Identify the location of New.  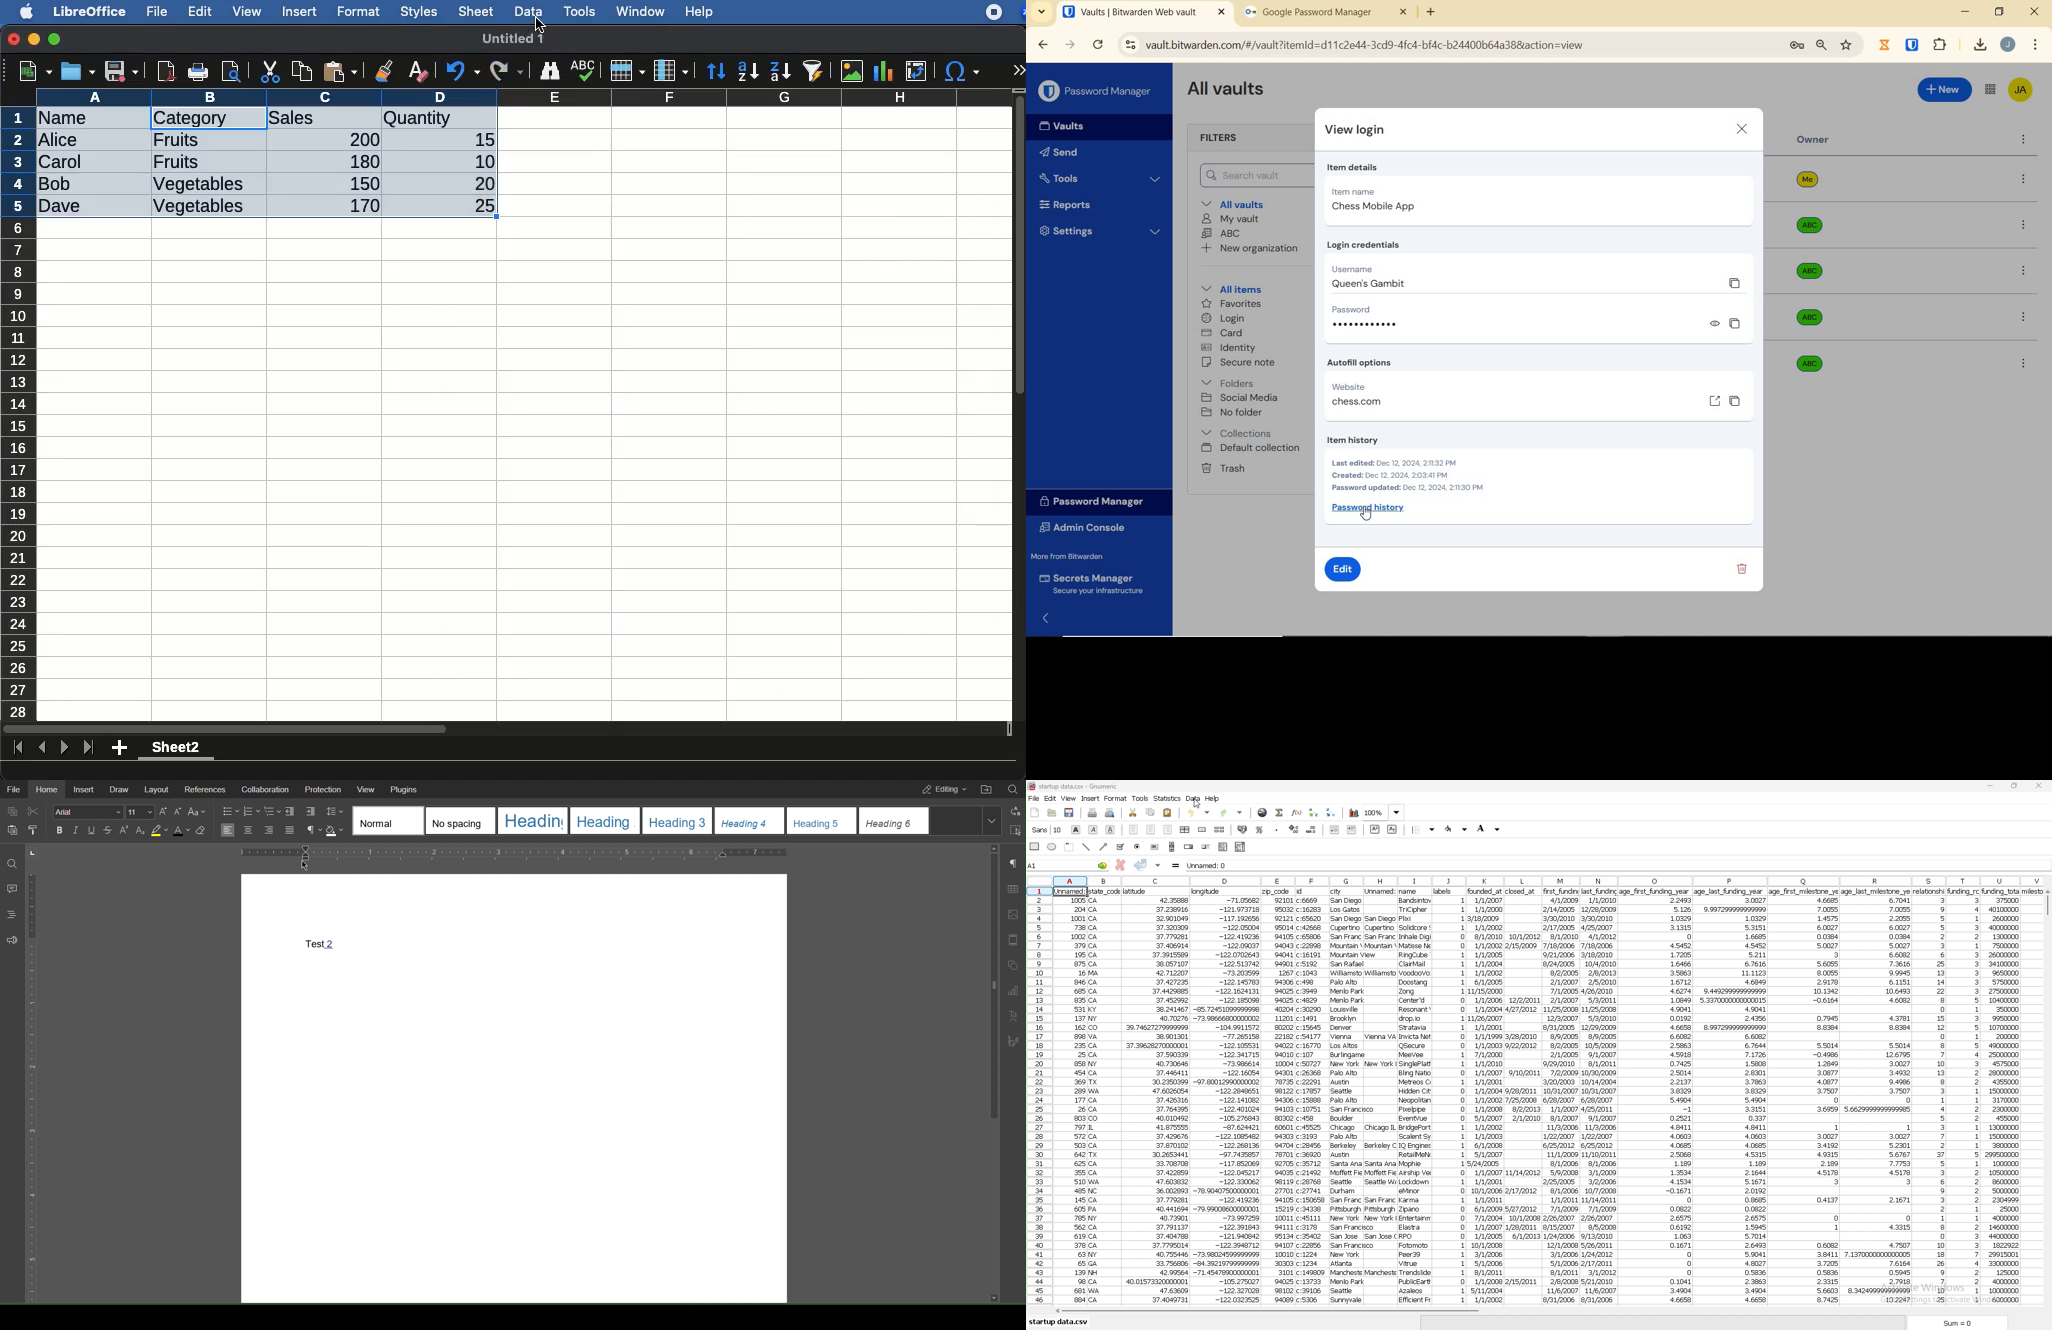
(1945, 91).